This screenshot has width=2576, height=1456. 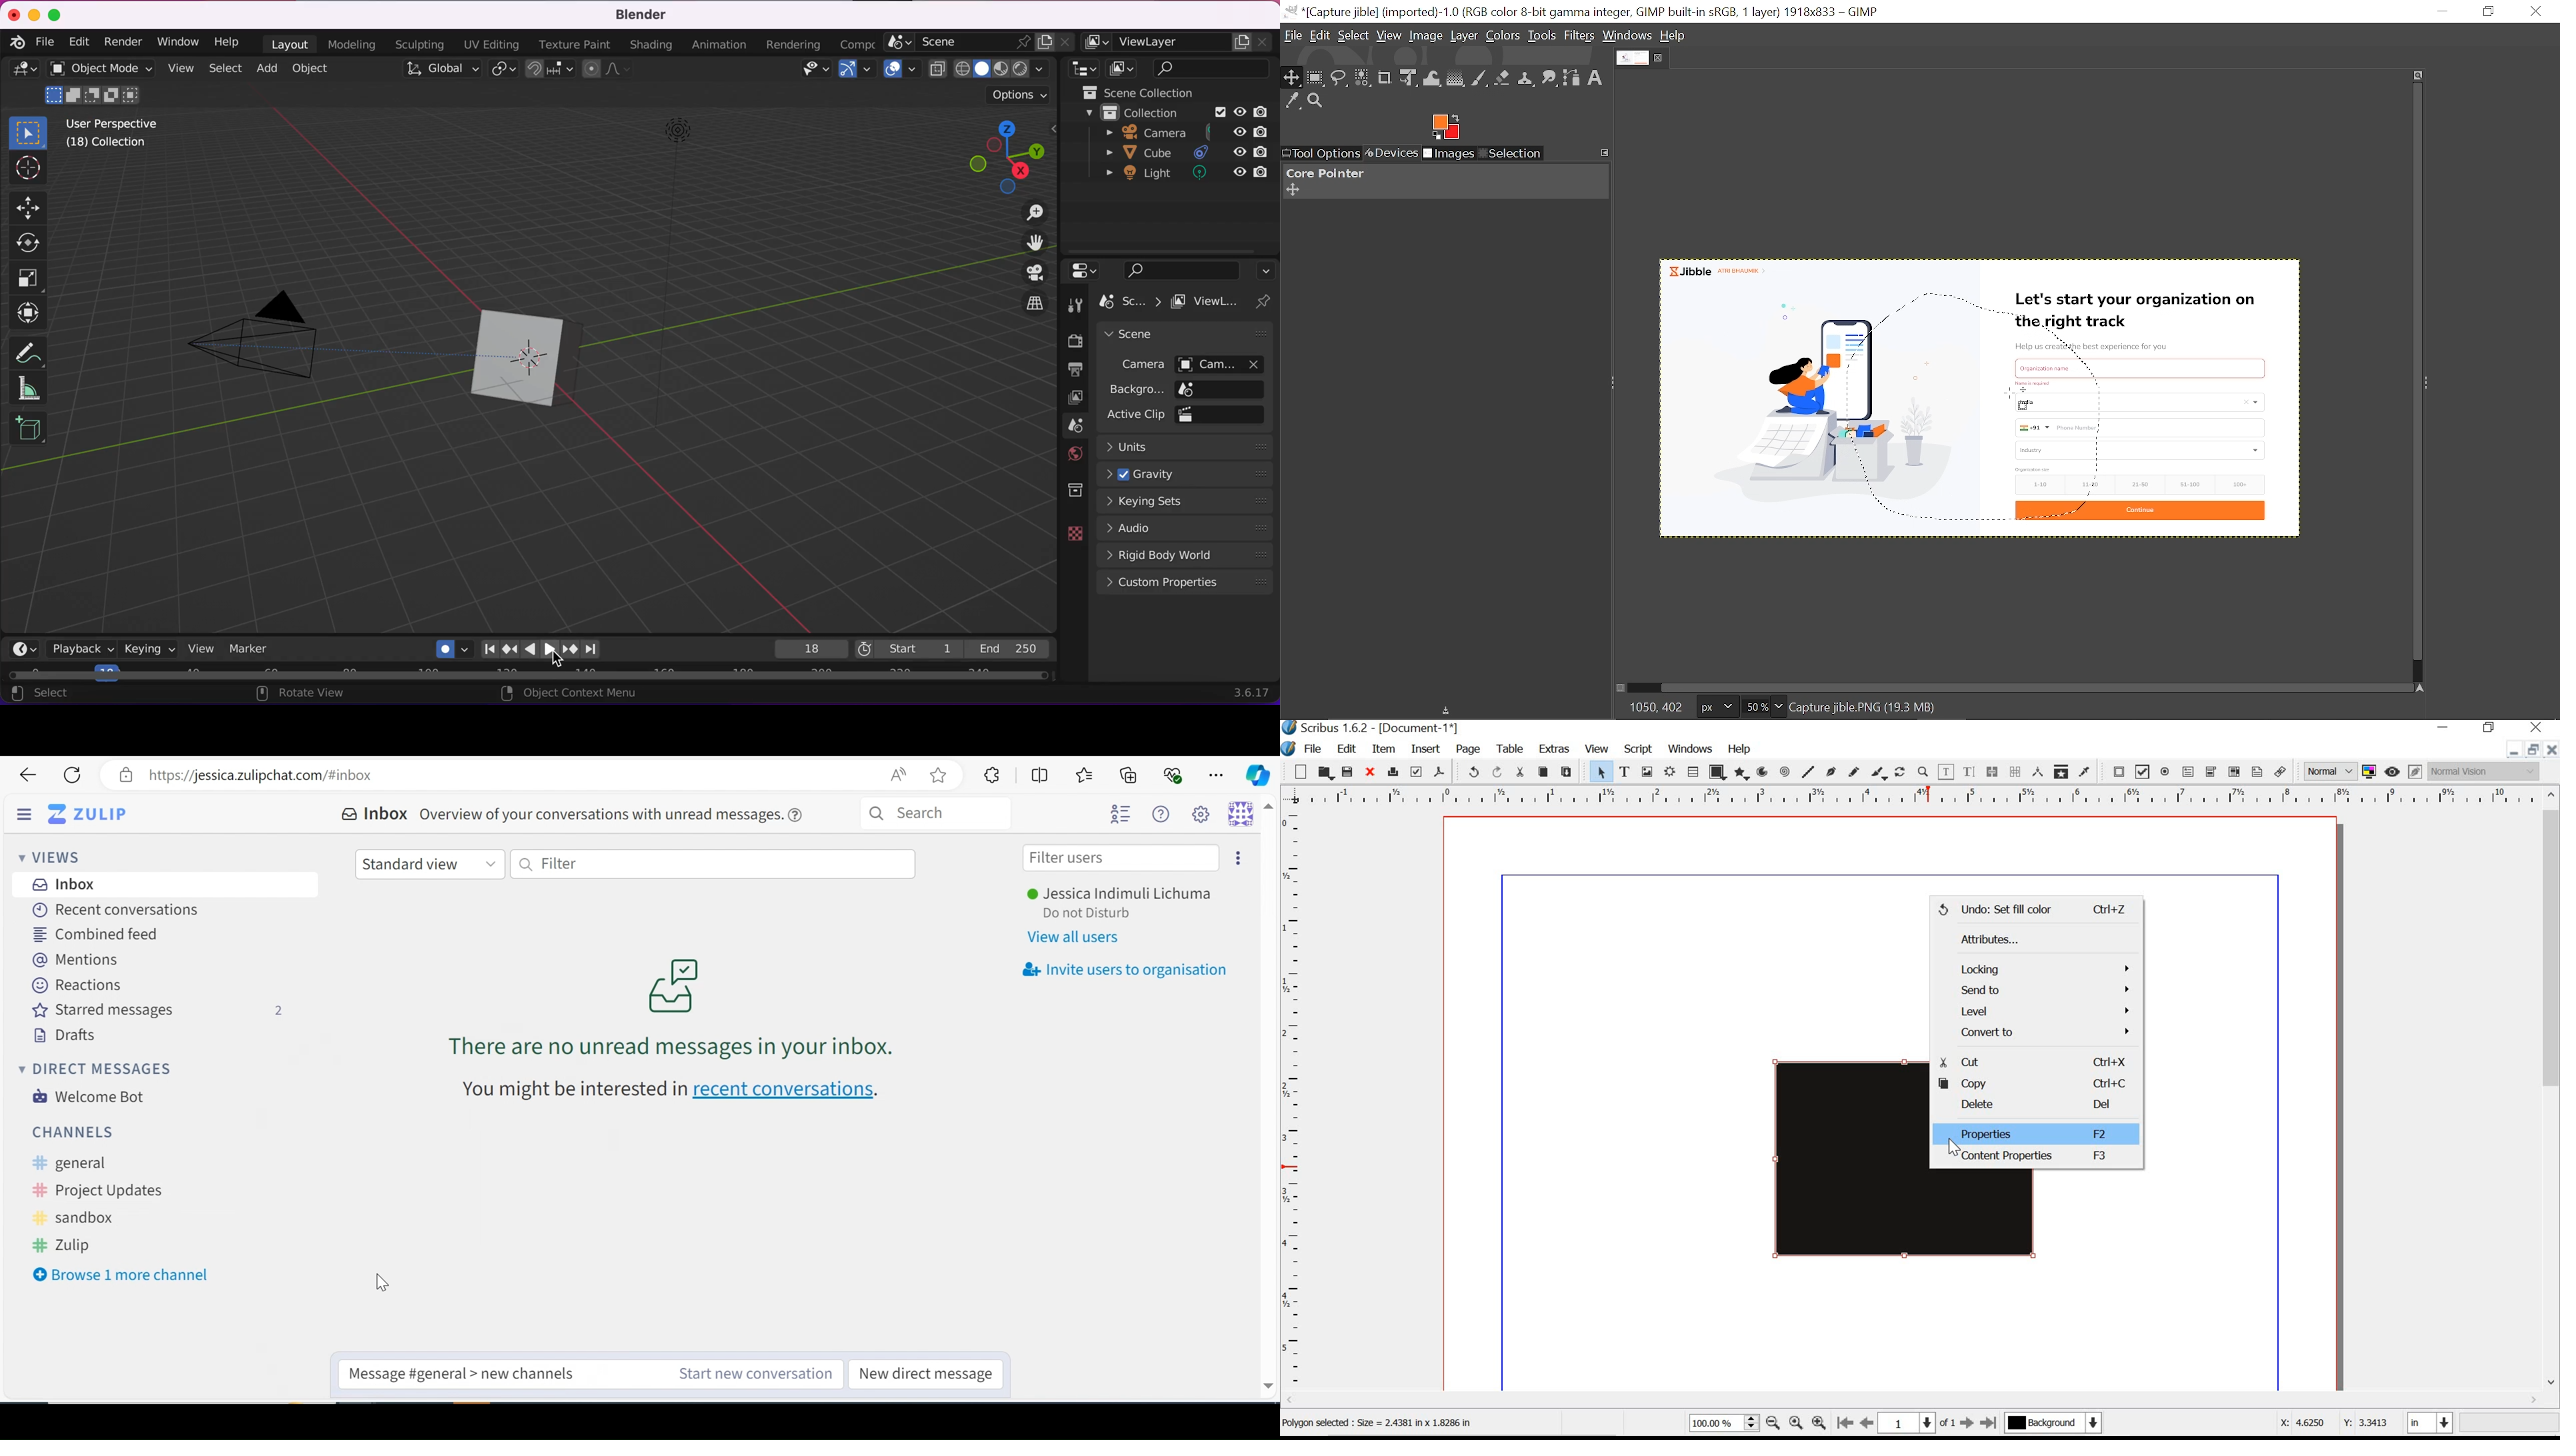 What do you see at coordinates (1865, 1424) in the screenshot?
I see `go to previous page` at bounding box center [1865, 1424].